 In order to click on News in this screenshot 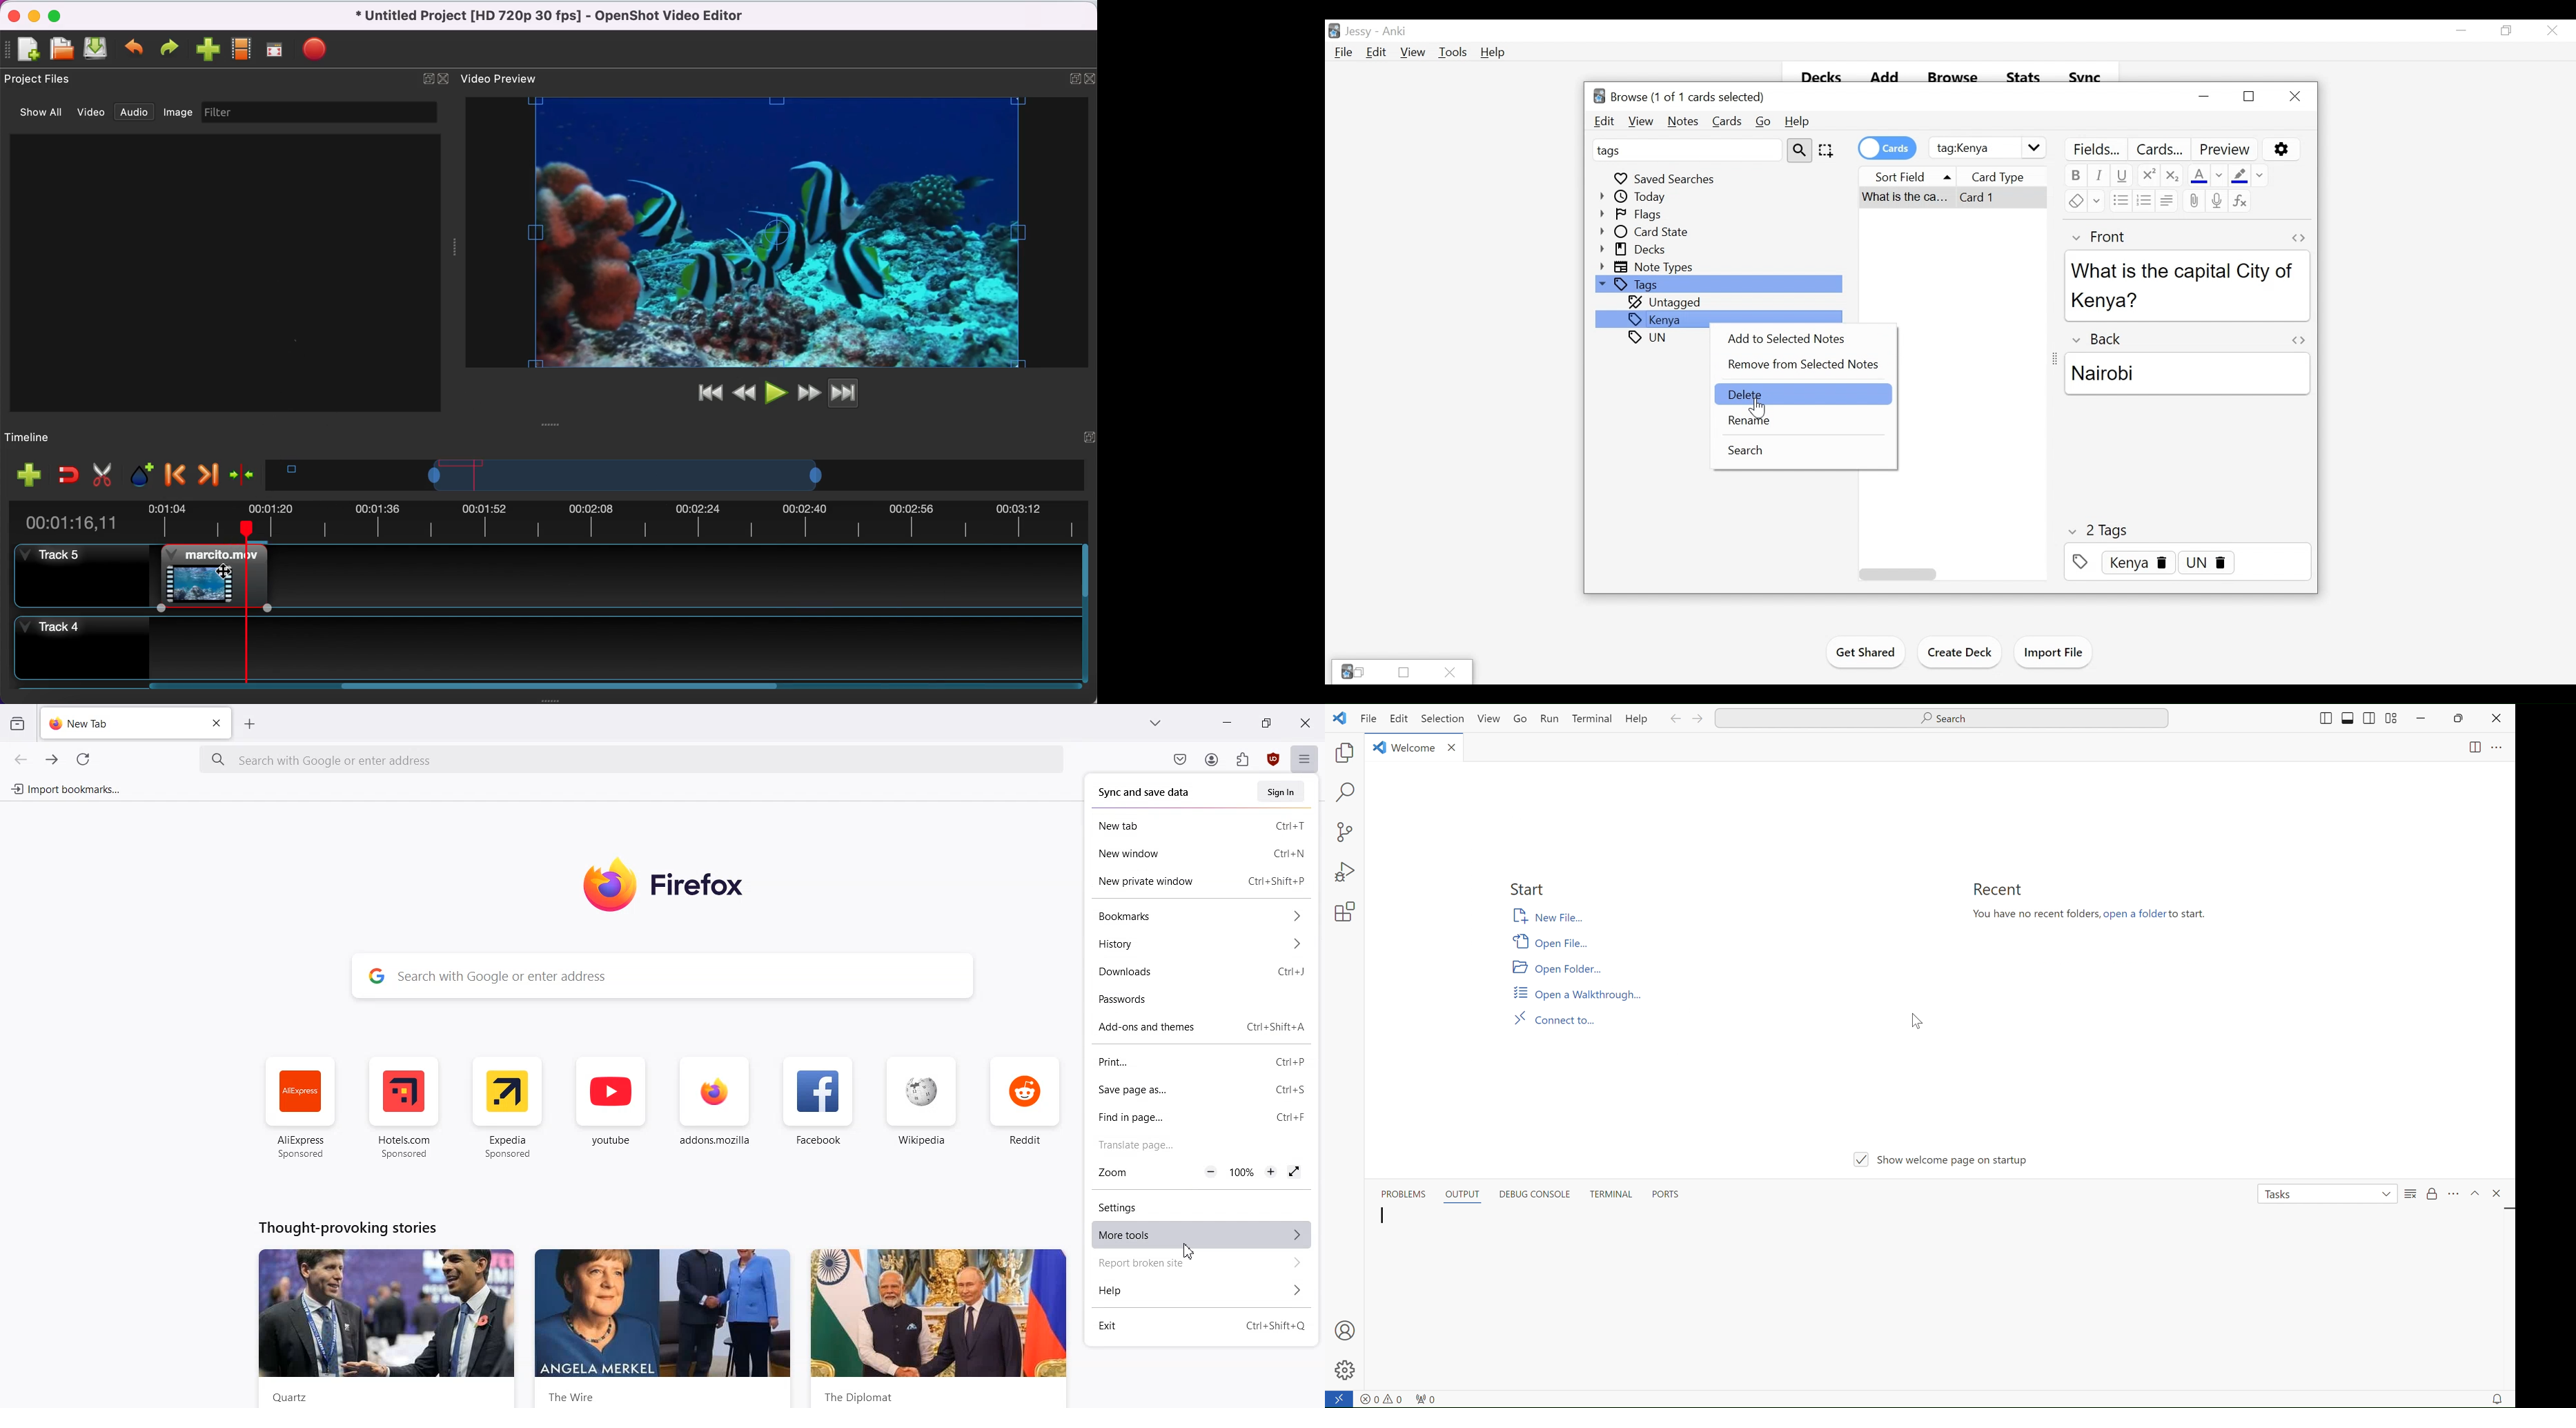, I will do `click(939, 1327)`.